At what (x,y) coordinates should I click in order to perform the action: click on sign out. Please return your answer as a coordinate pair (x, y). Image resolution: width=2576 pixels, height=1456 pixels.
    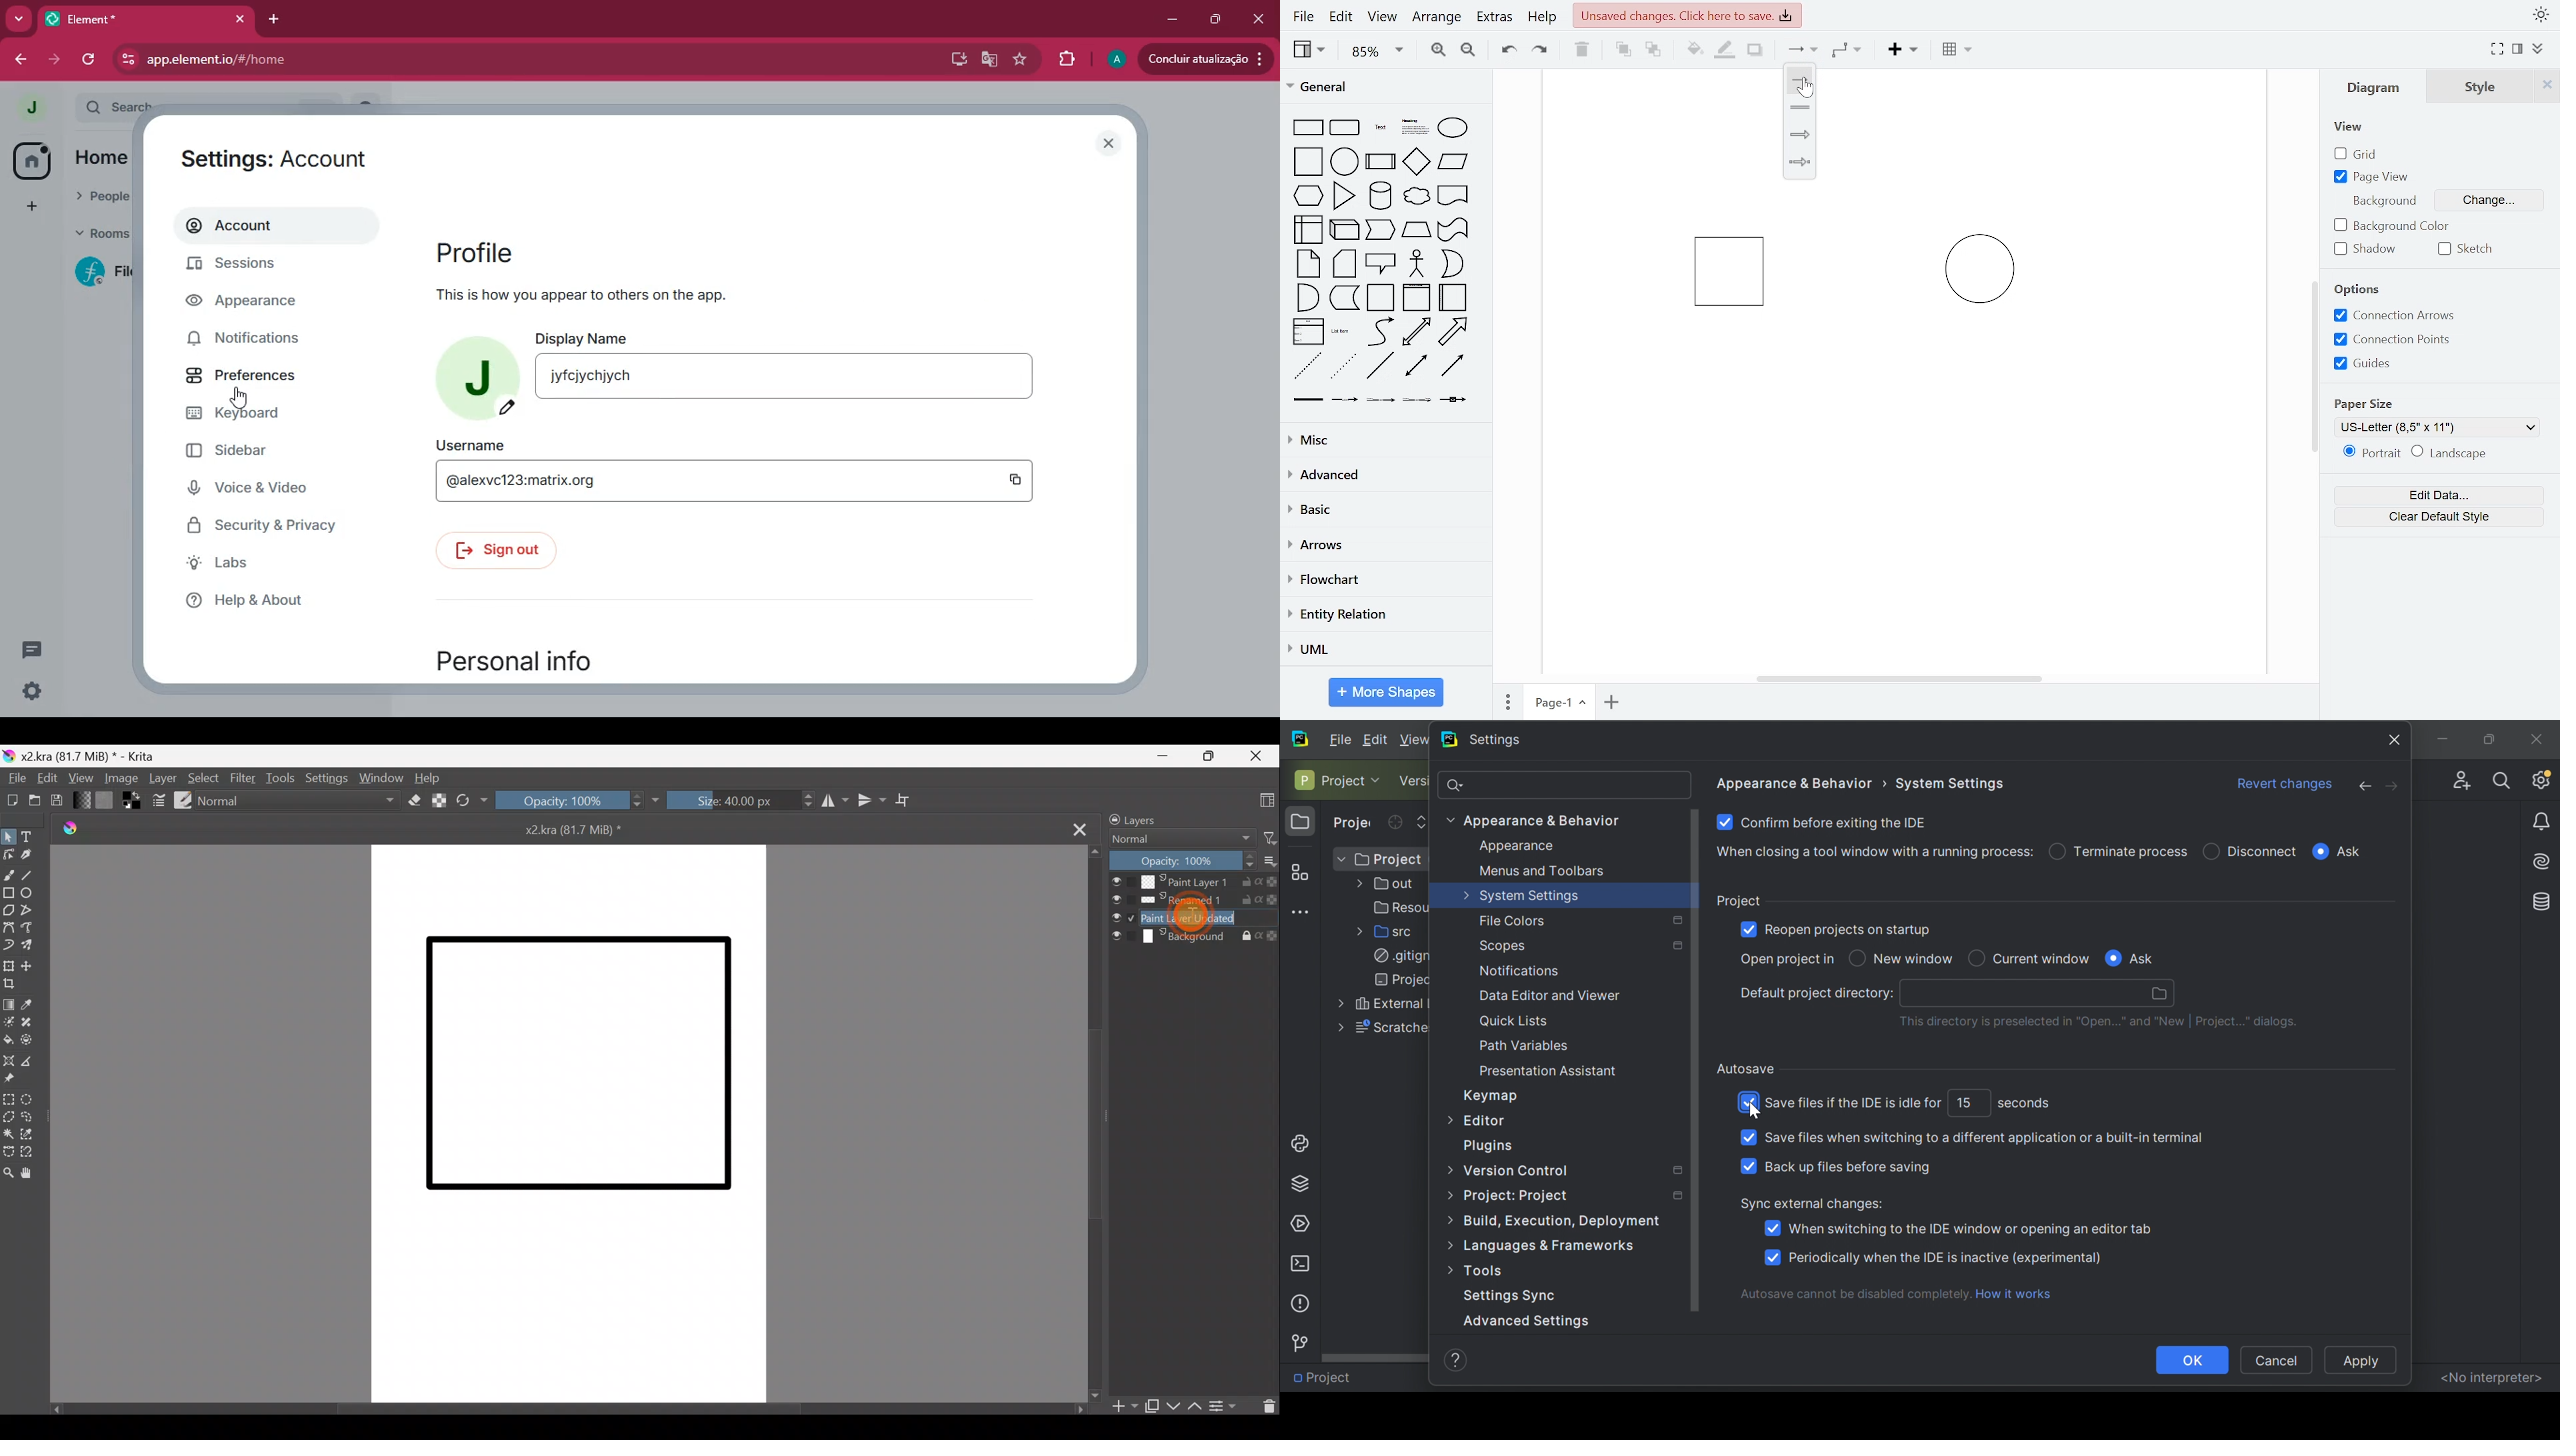
    Looking at the image, I should click on (499, 551).